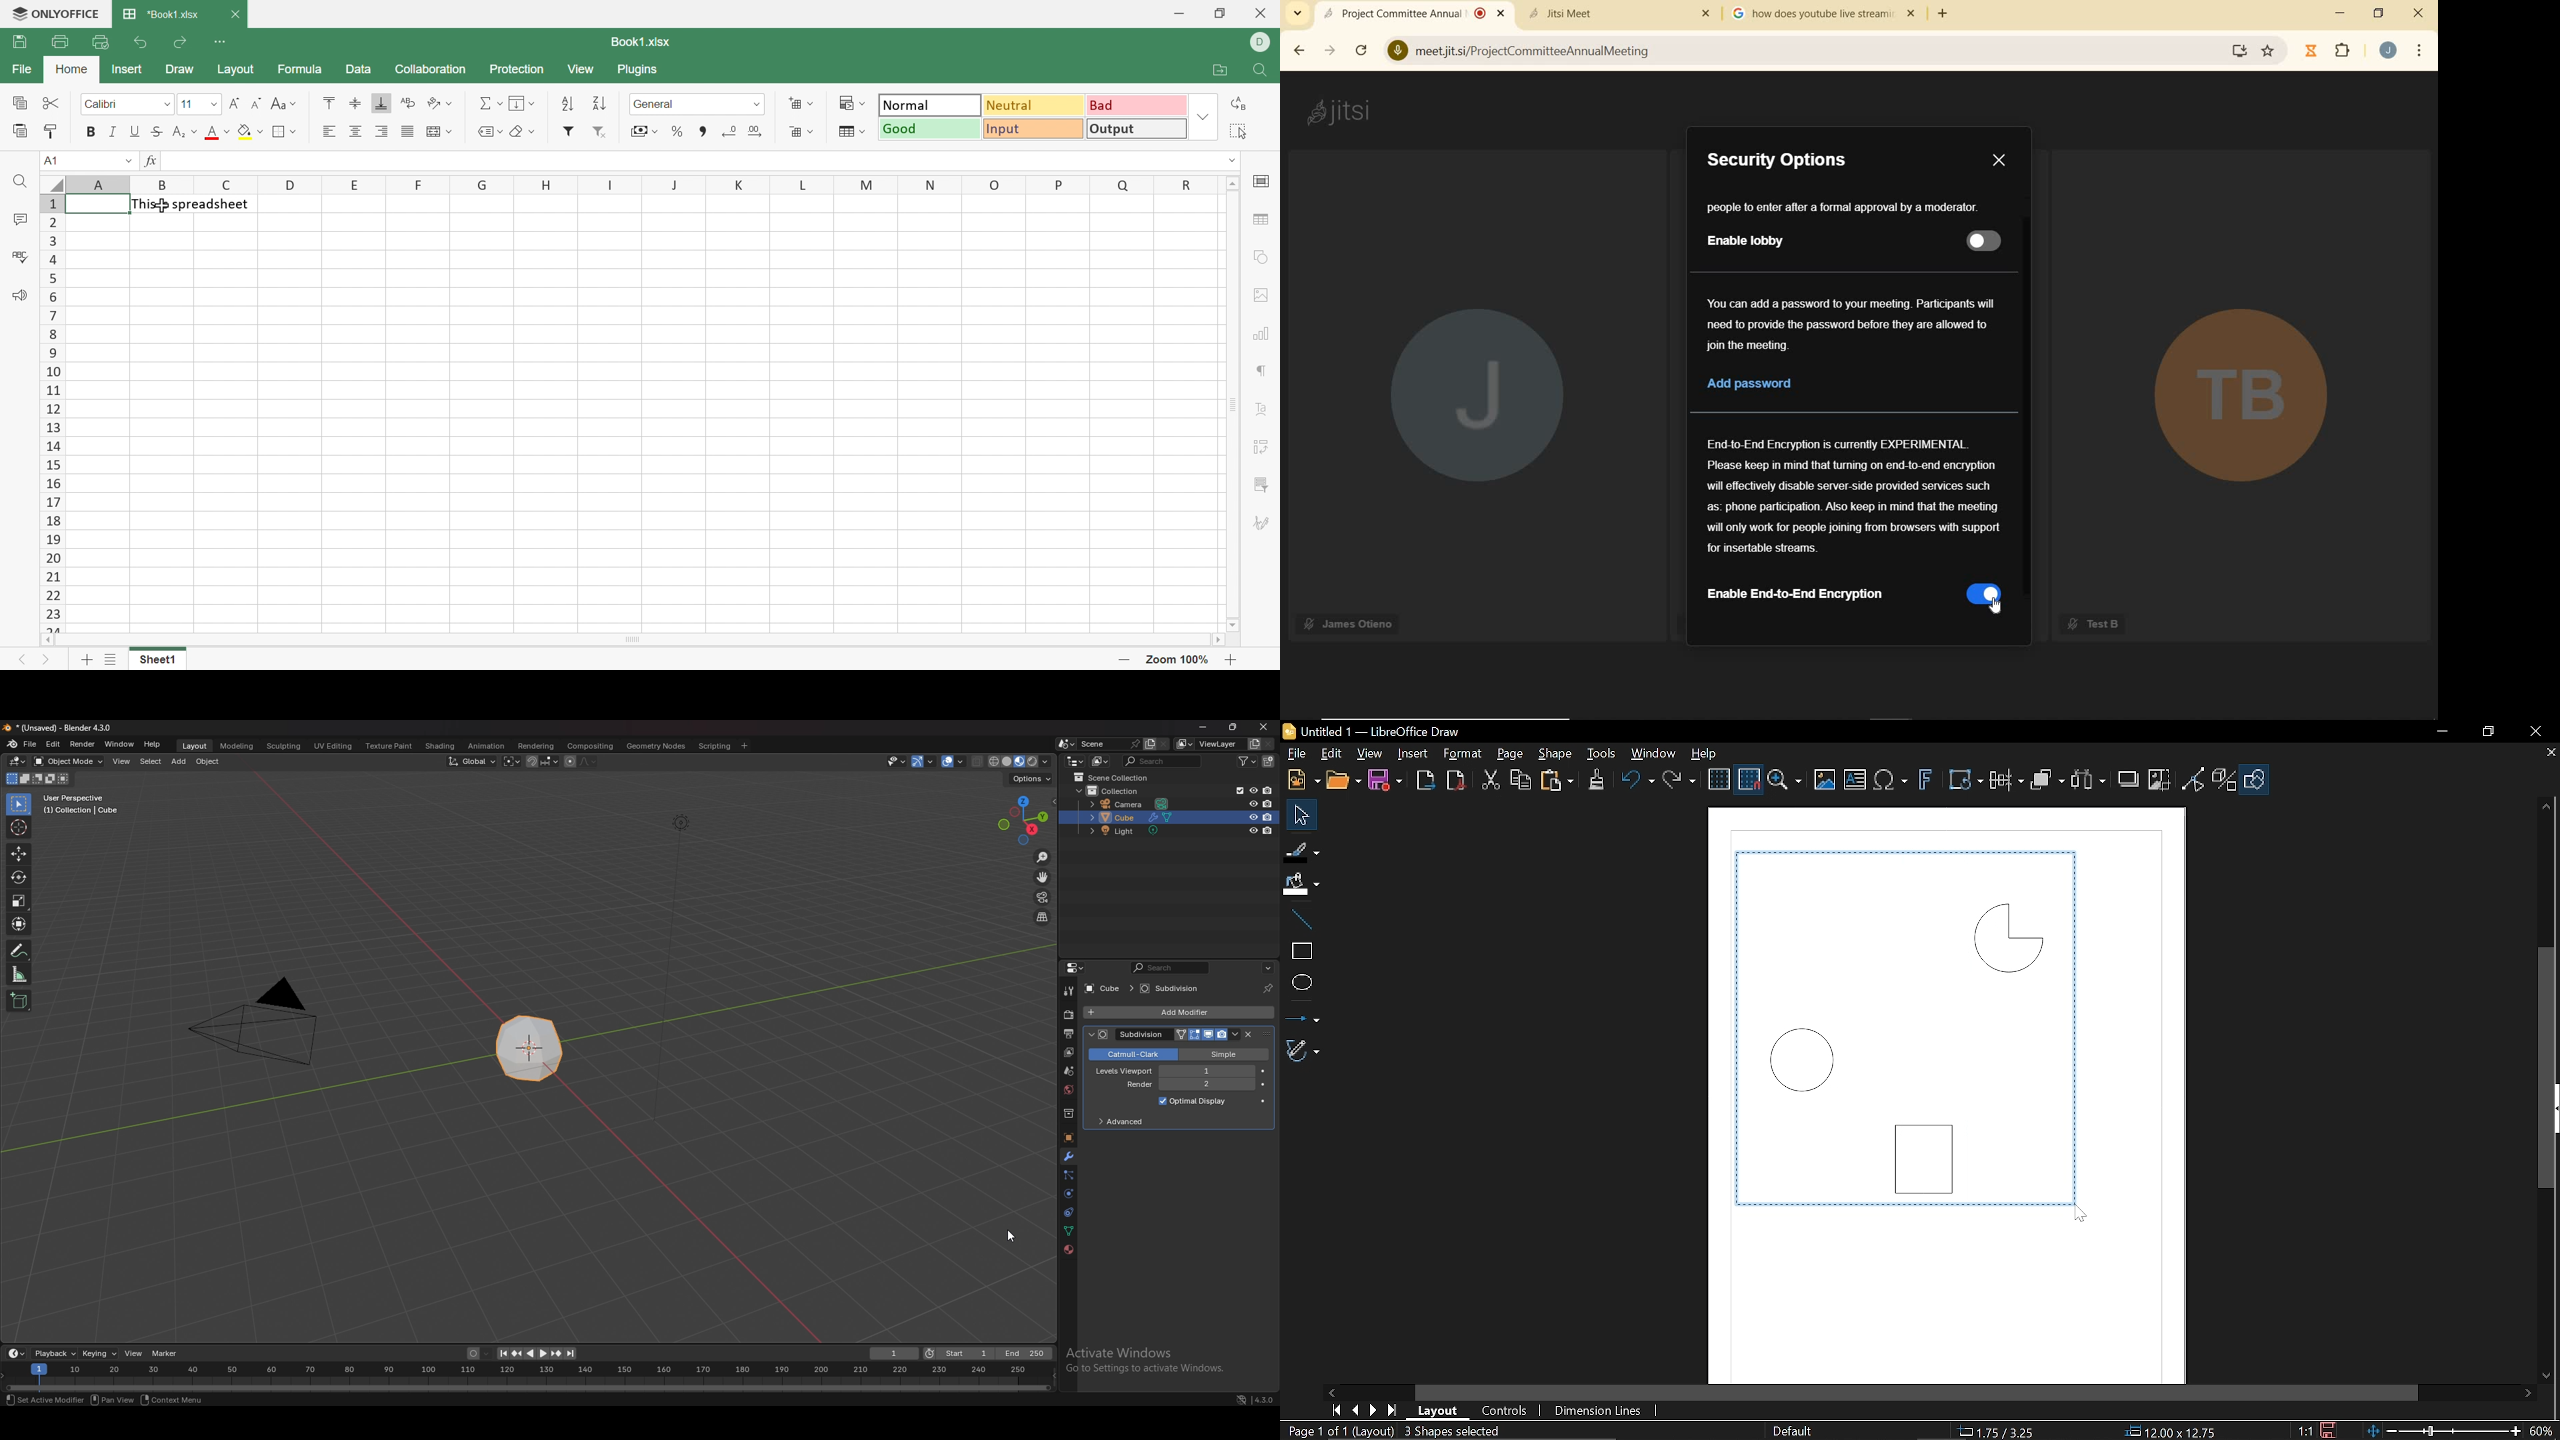 Image resolution: width=2576 pixels, height=1456 pixels. What do you see at coordinates (1595, 780) in the screenshot?
I see `Clone` at bounding box center [1595, 780].